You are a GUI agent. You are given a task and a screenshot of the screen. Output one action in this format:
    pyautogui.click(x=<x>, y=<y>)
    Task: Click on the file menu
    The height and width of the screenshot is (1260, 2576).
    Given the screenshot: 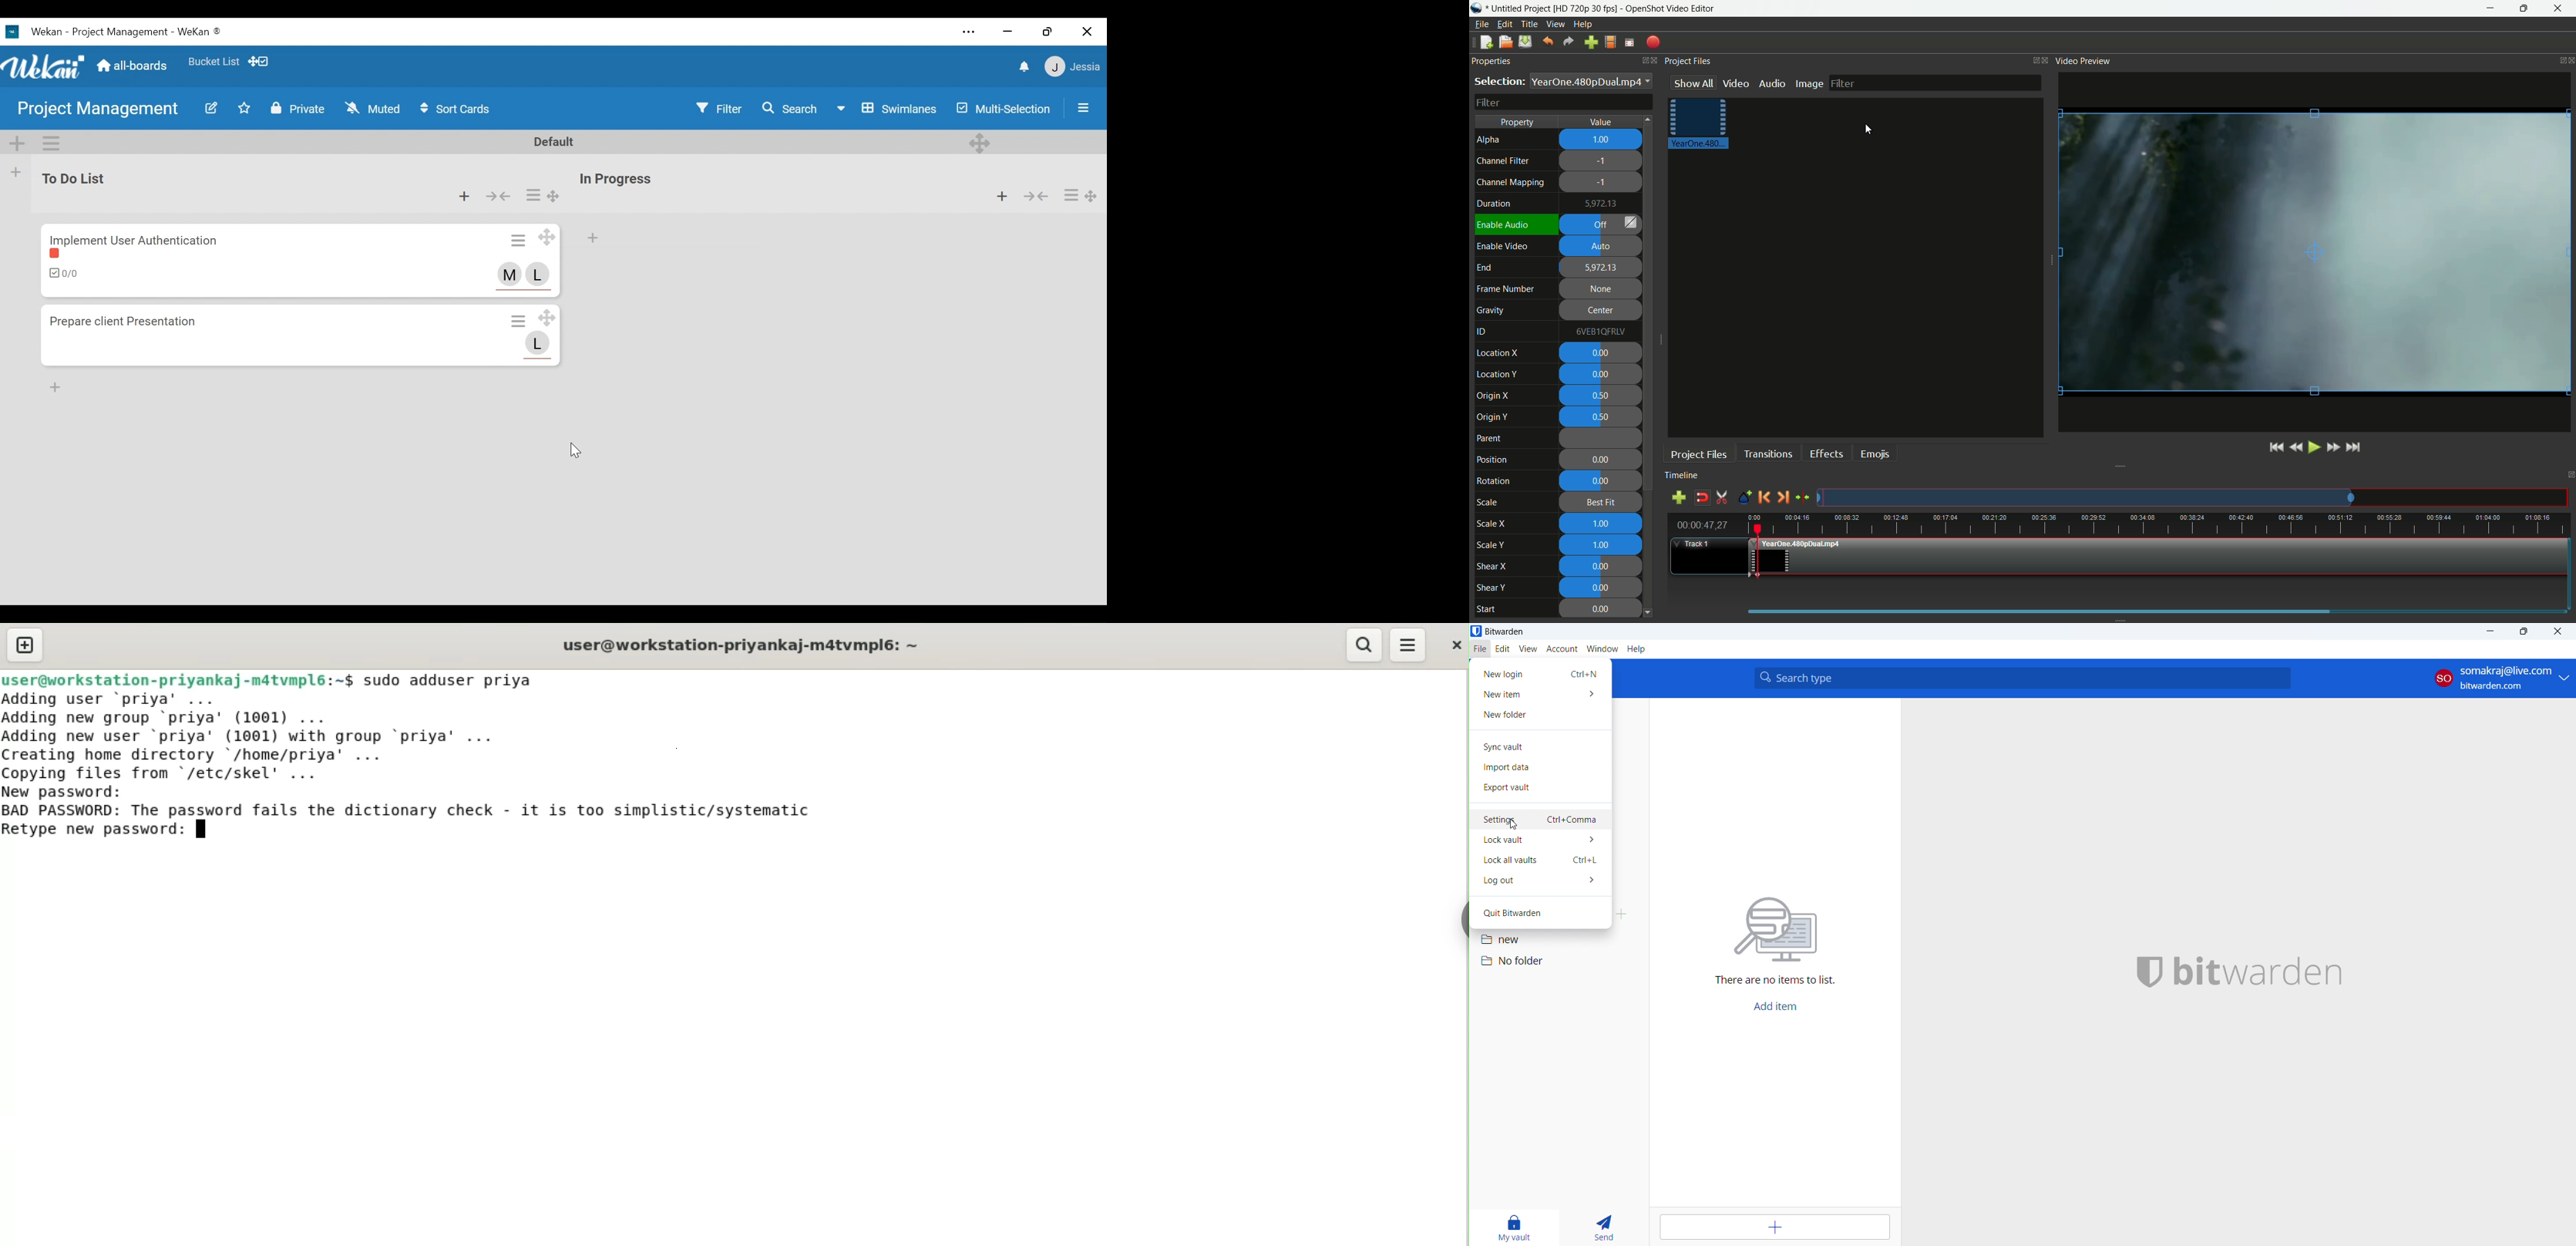 What is the action you would take?
    pyautogui.click(x=1482, y=24)
    